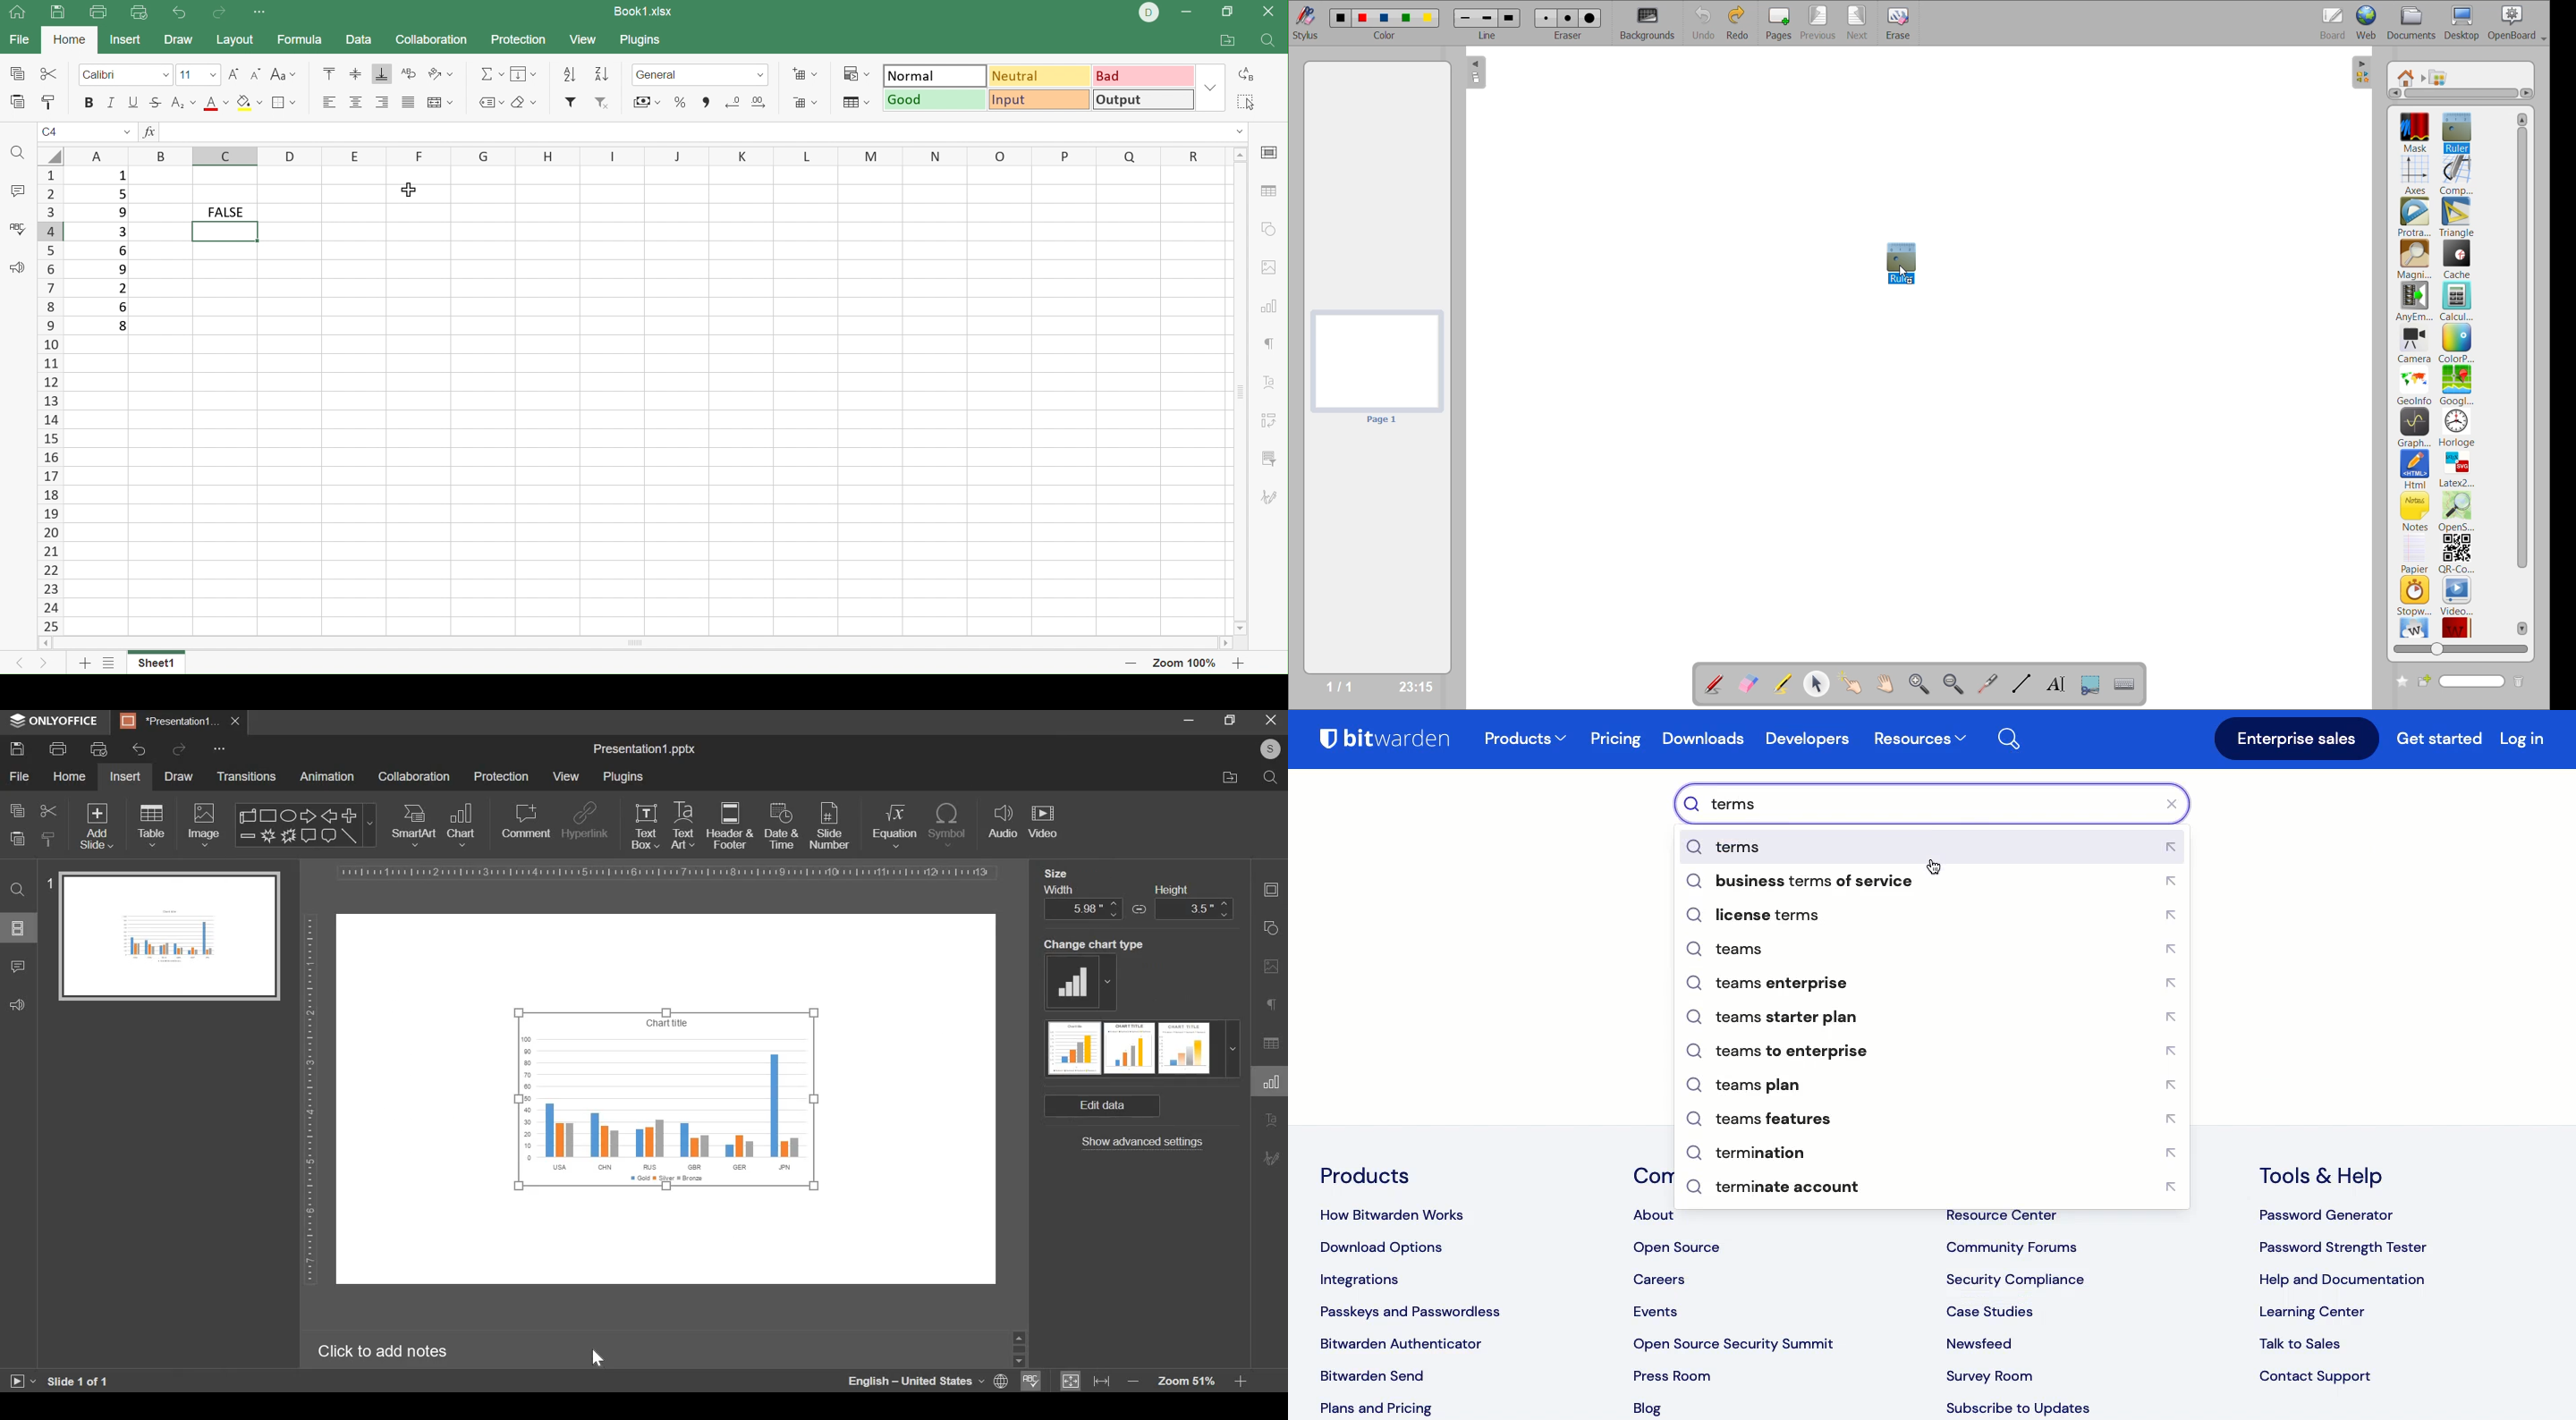  Describe the element at coordinates (111, 101) in the screenshot. I see `Italic` at that location.